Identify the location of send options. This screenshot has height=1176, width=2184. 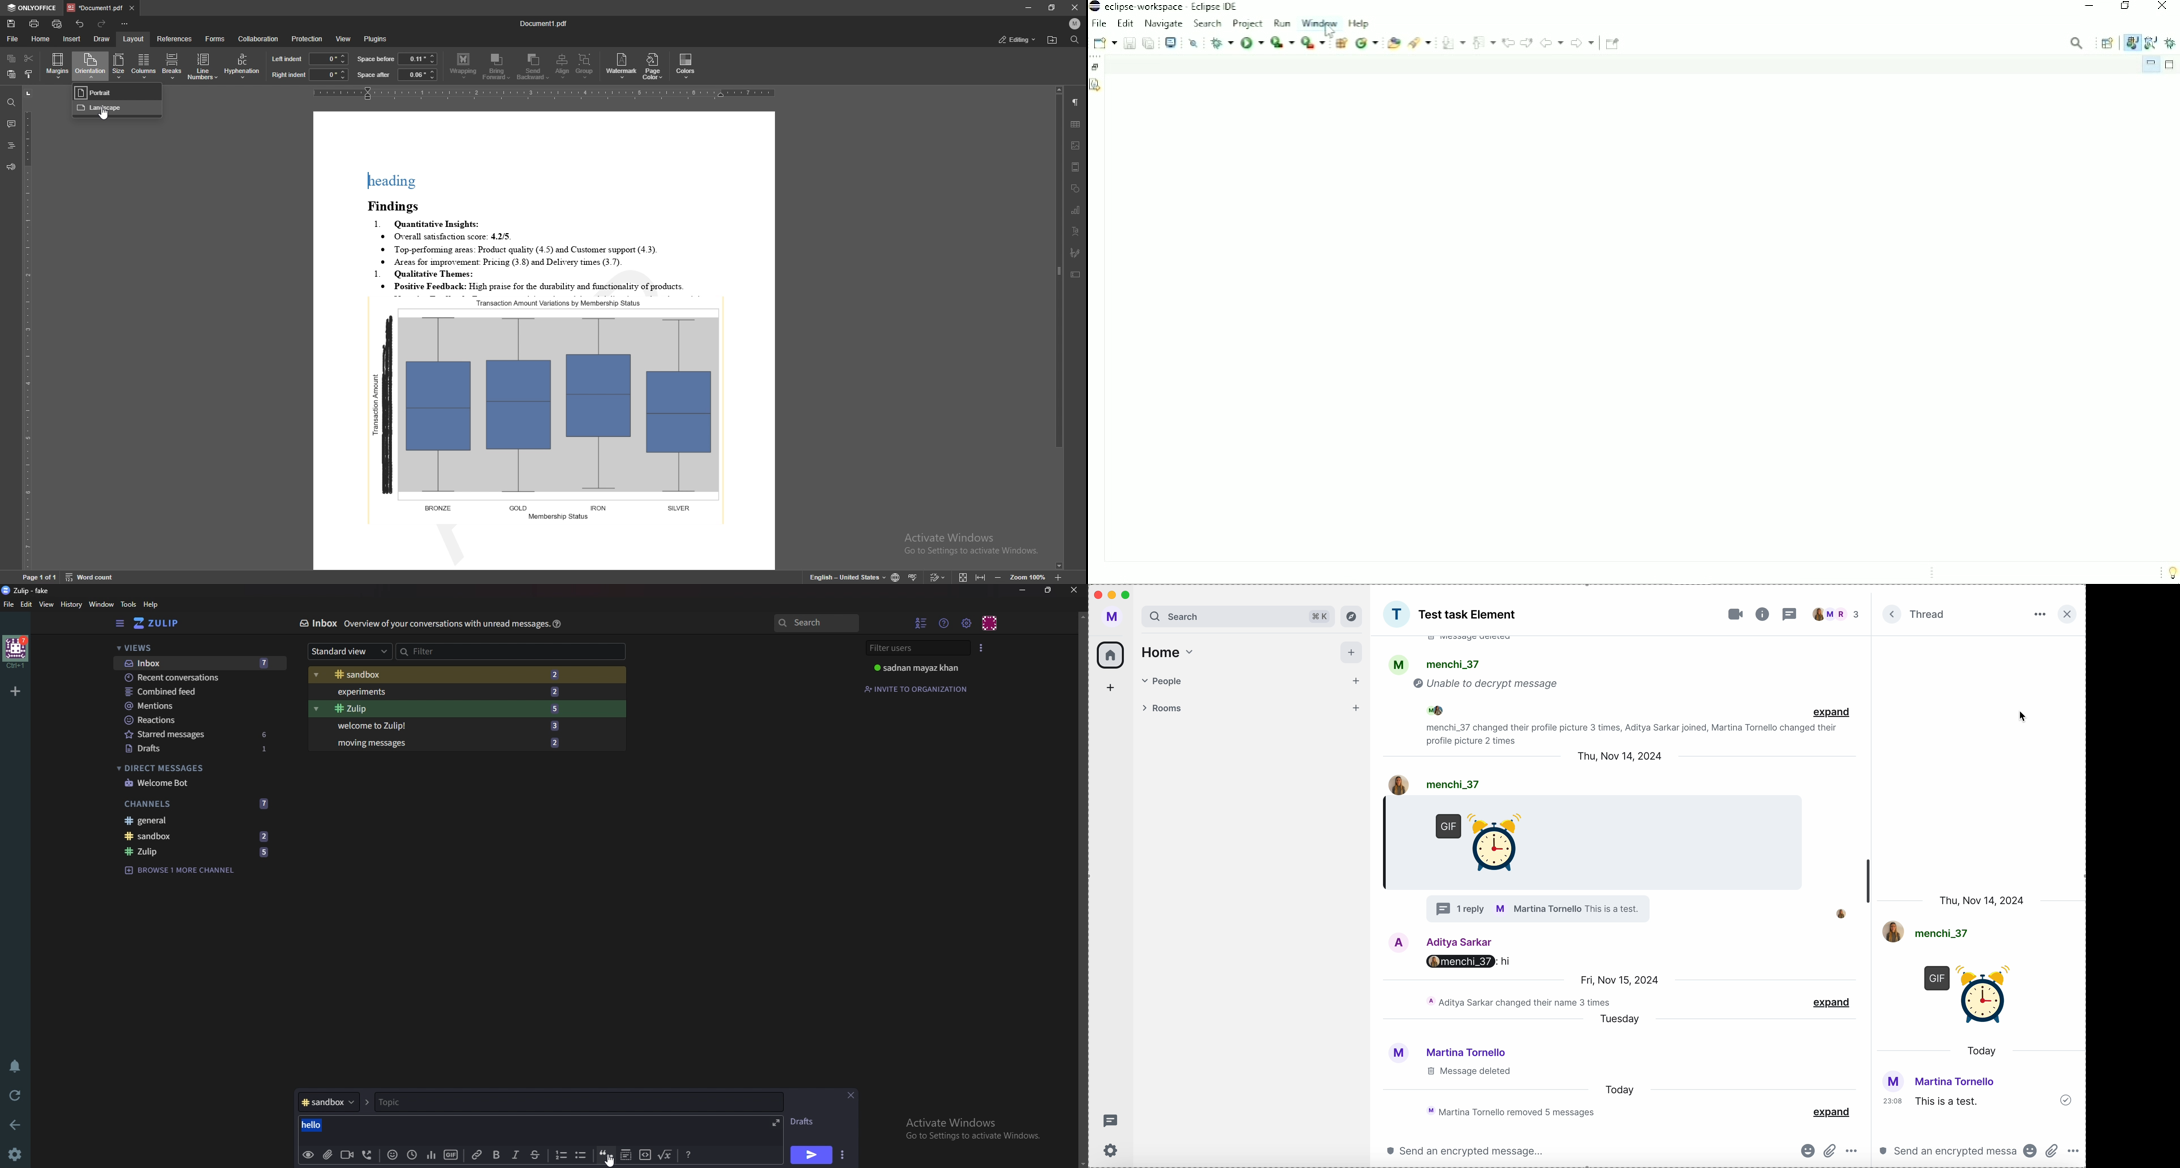
(844, 1156).